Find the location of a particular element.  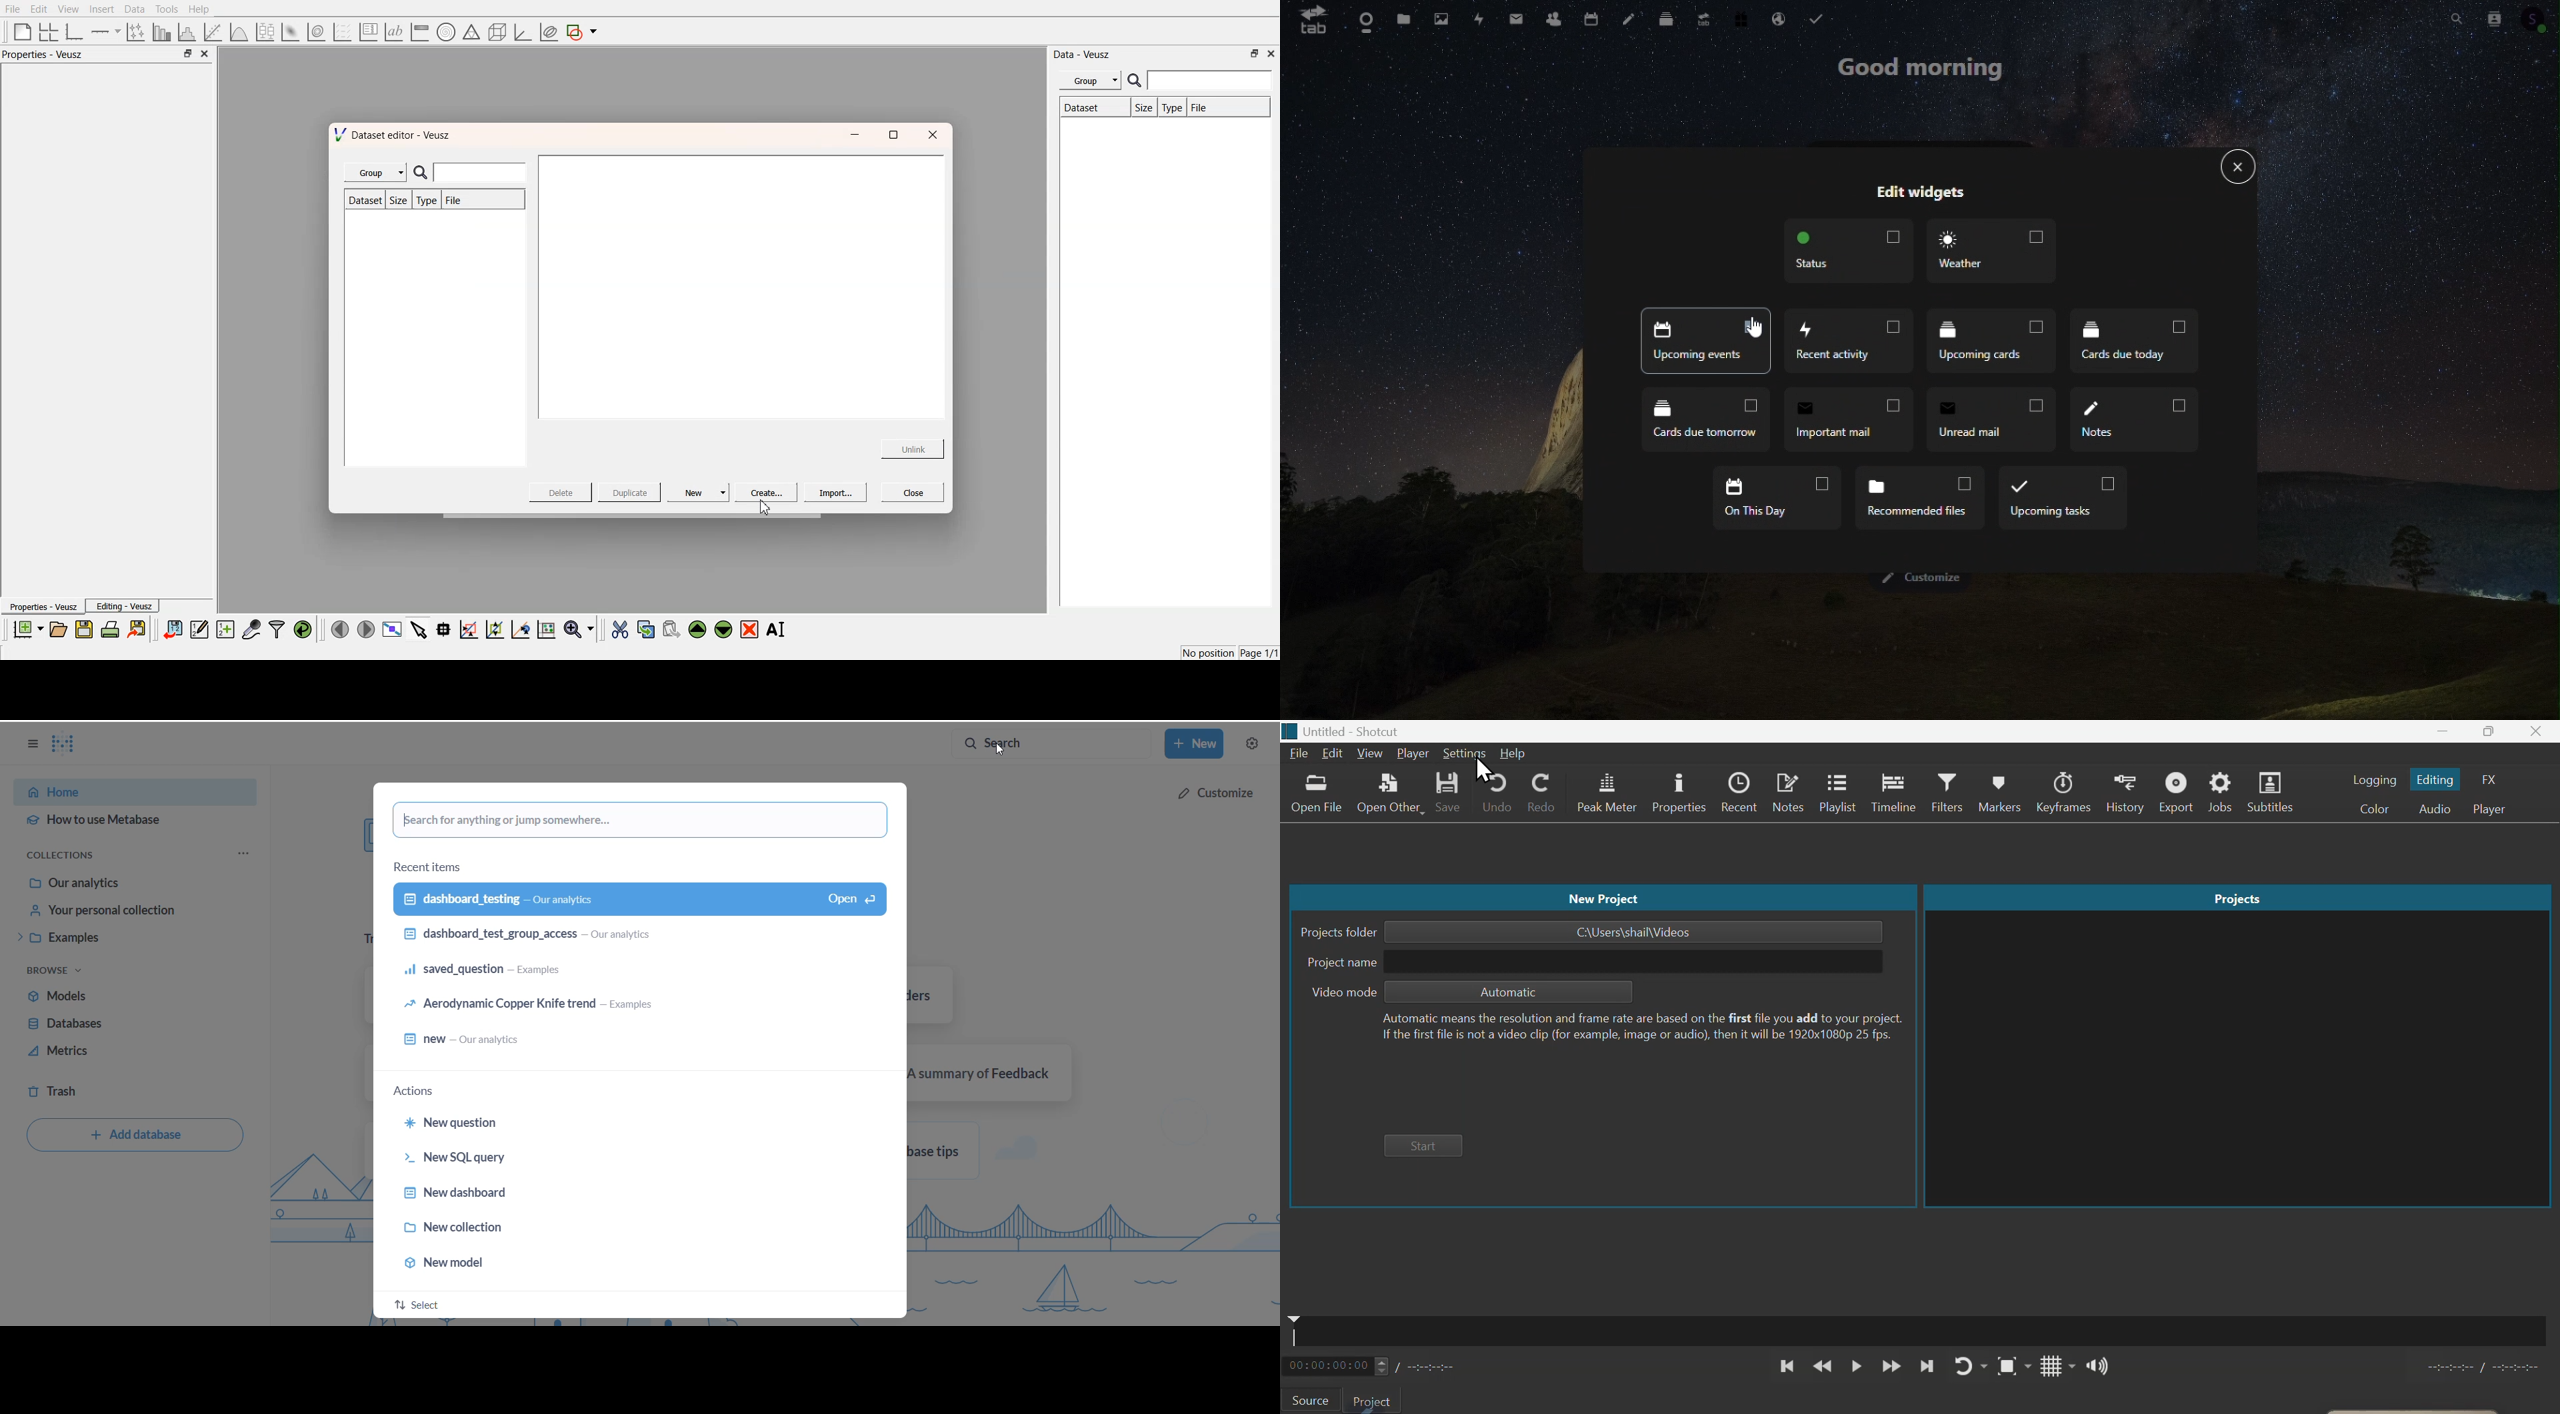

fit a function is located at coordinates (214, 31).